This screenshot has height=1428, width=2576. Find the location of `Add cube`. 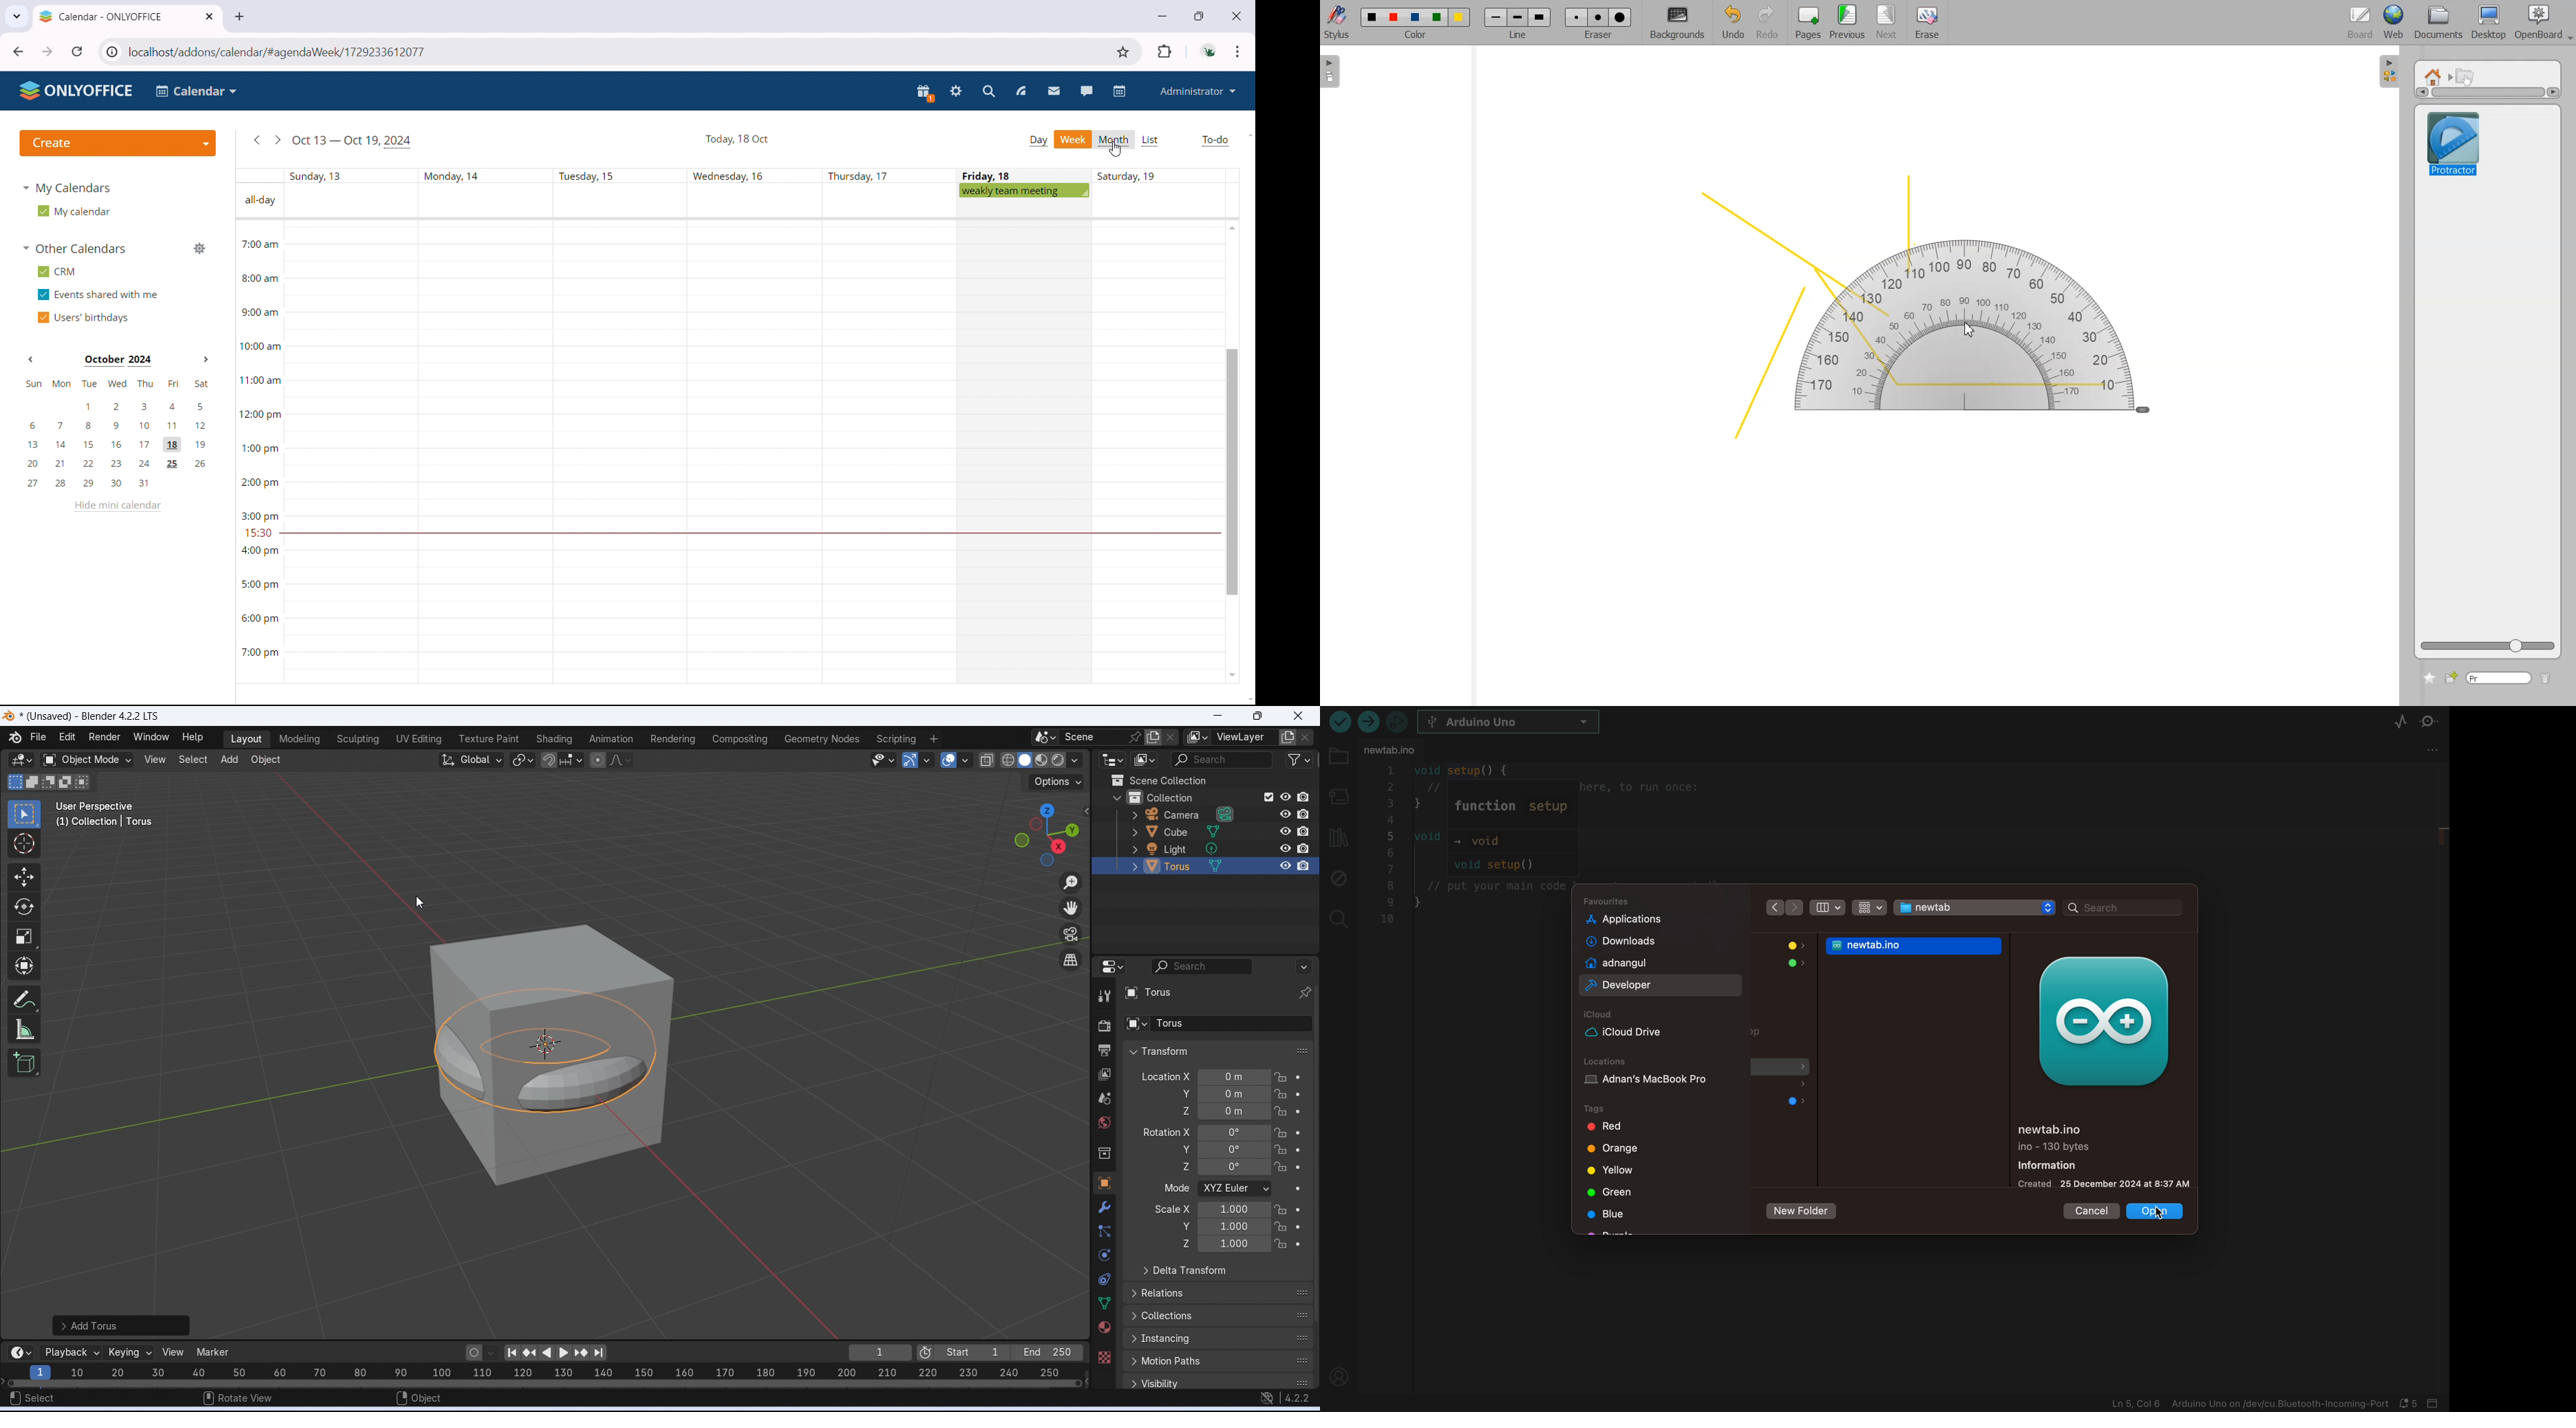

Add cube is located at coordinates (25, 1062).